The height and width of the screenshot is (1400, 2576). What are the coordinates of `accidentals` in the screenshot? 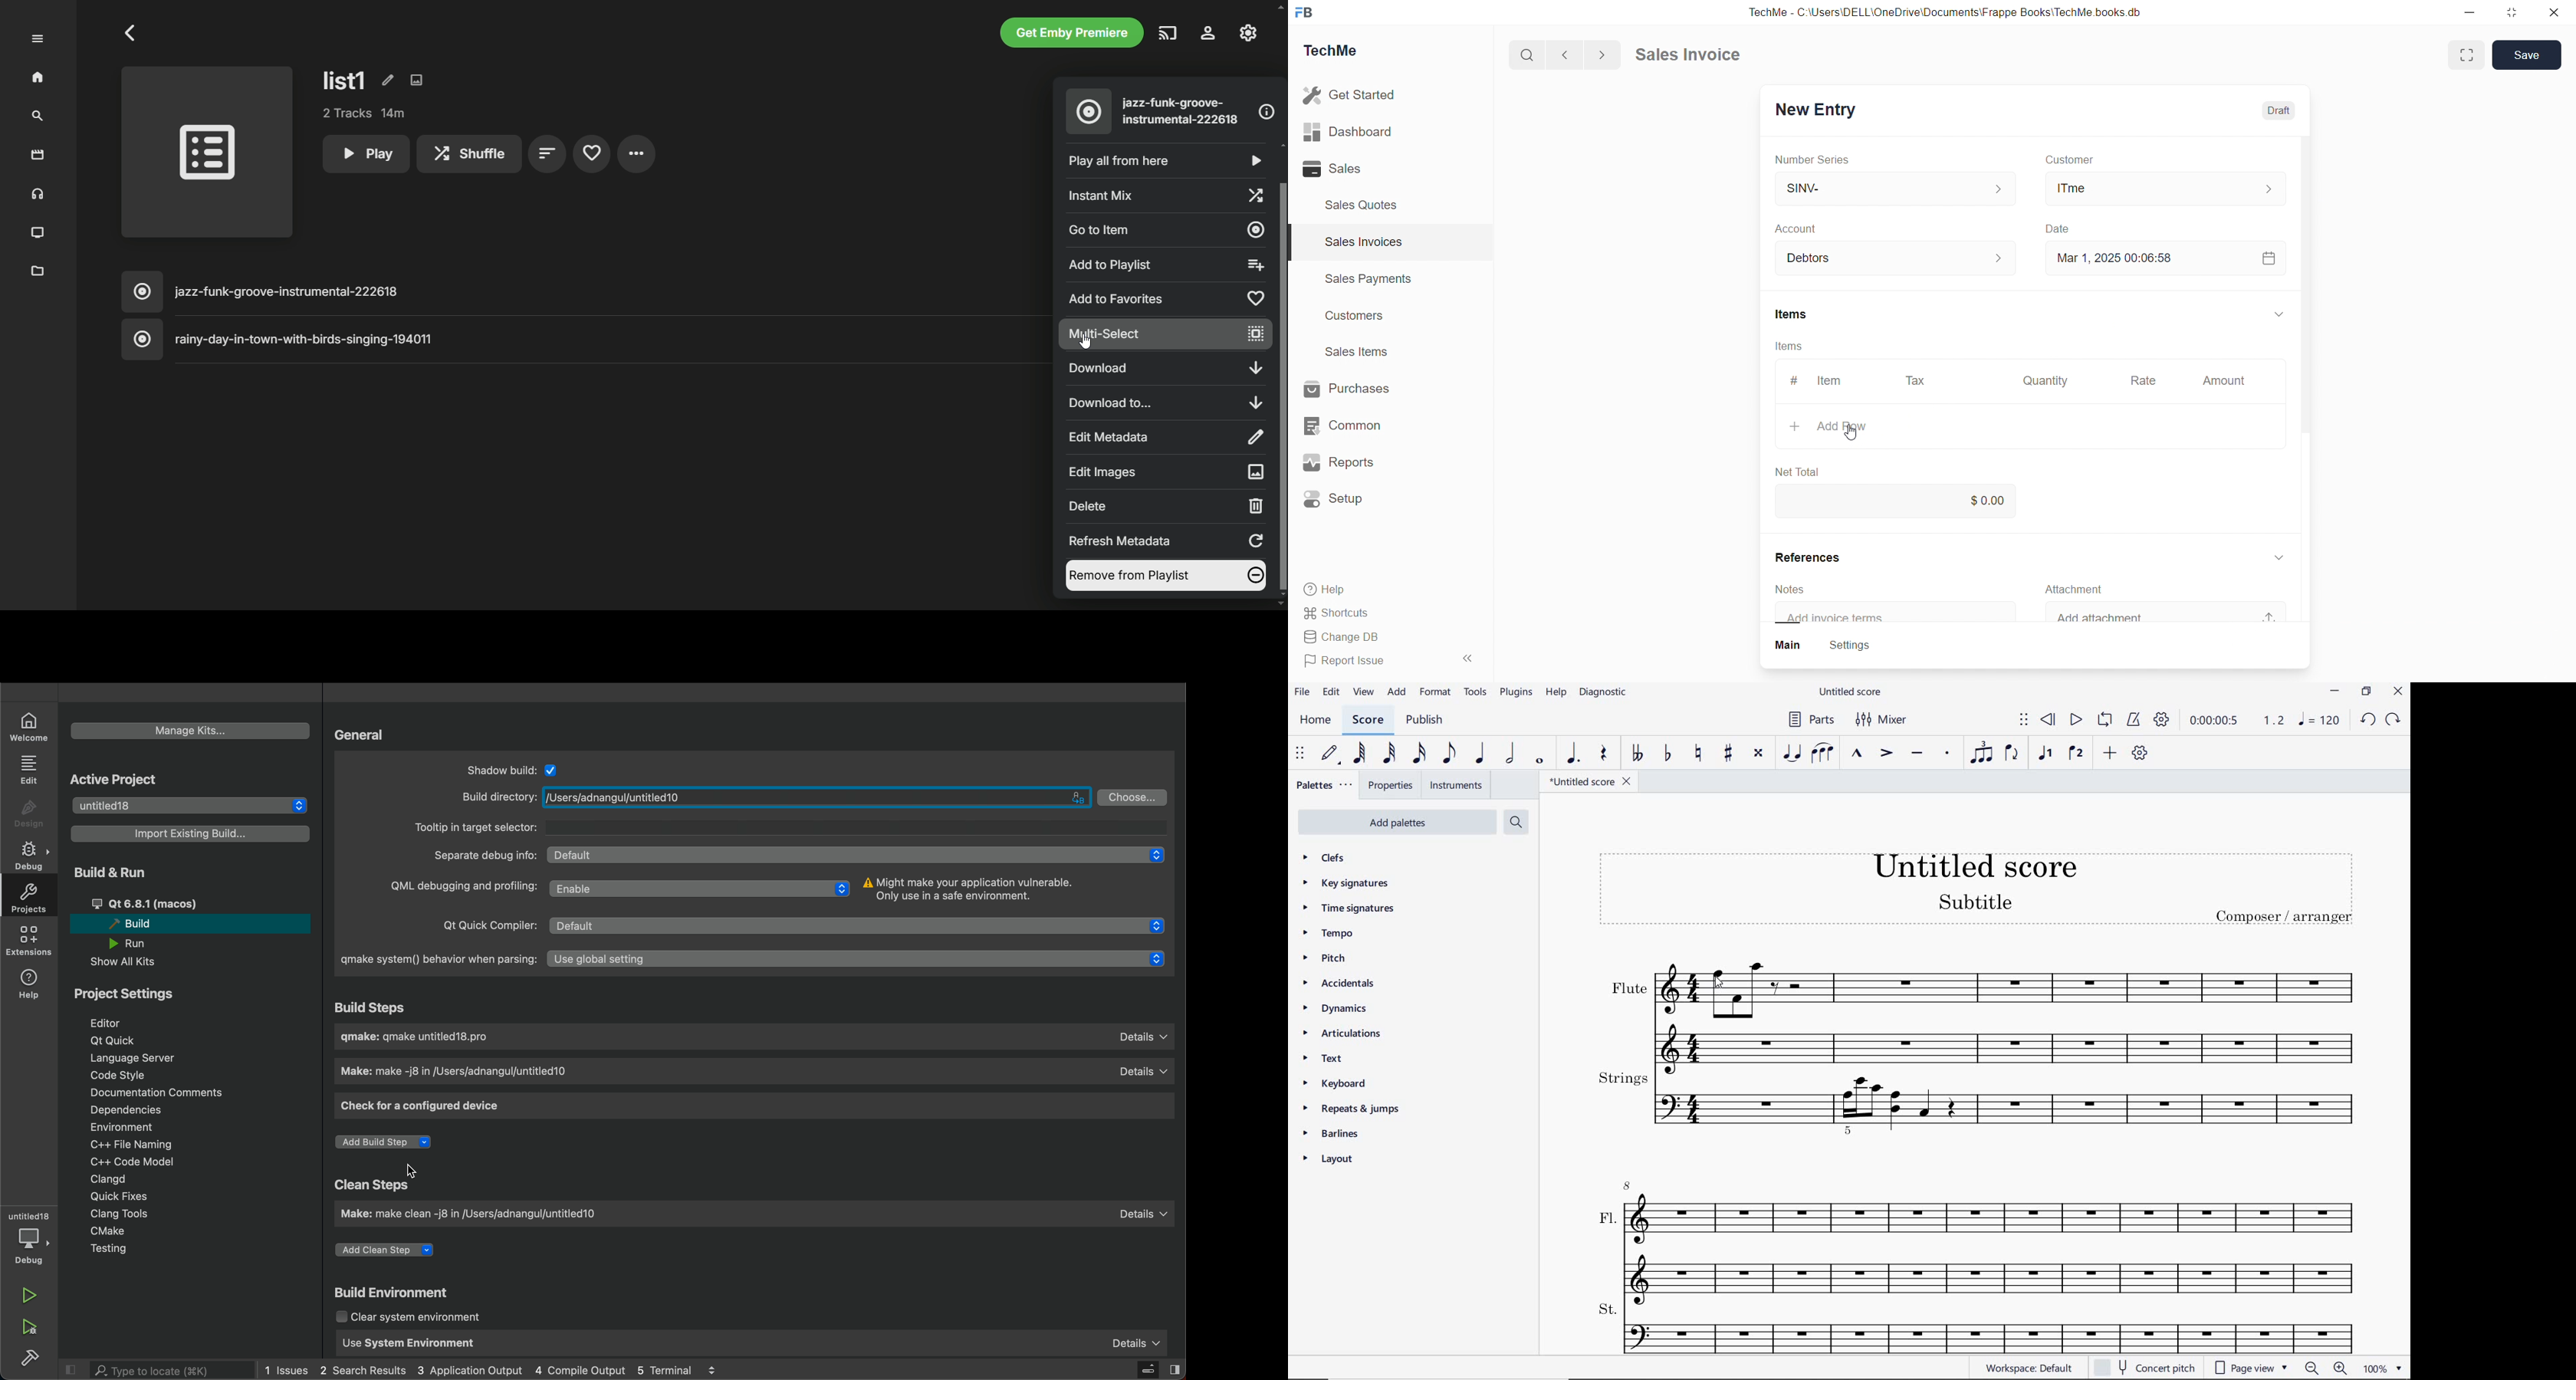 It's located at (1337, 984).